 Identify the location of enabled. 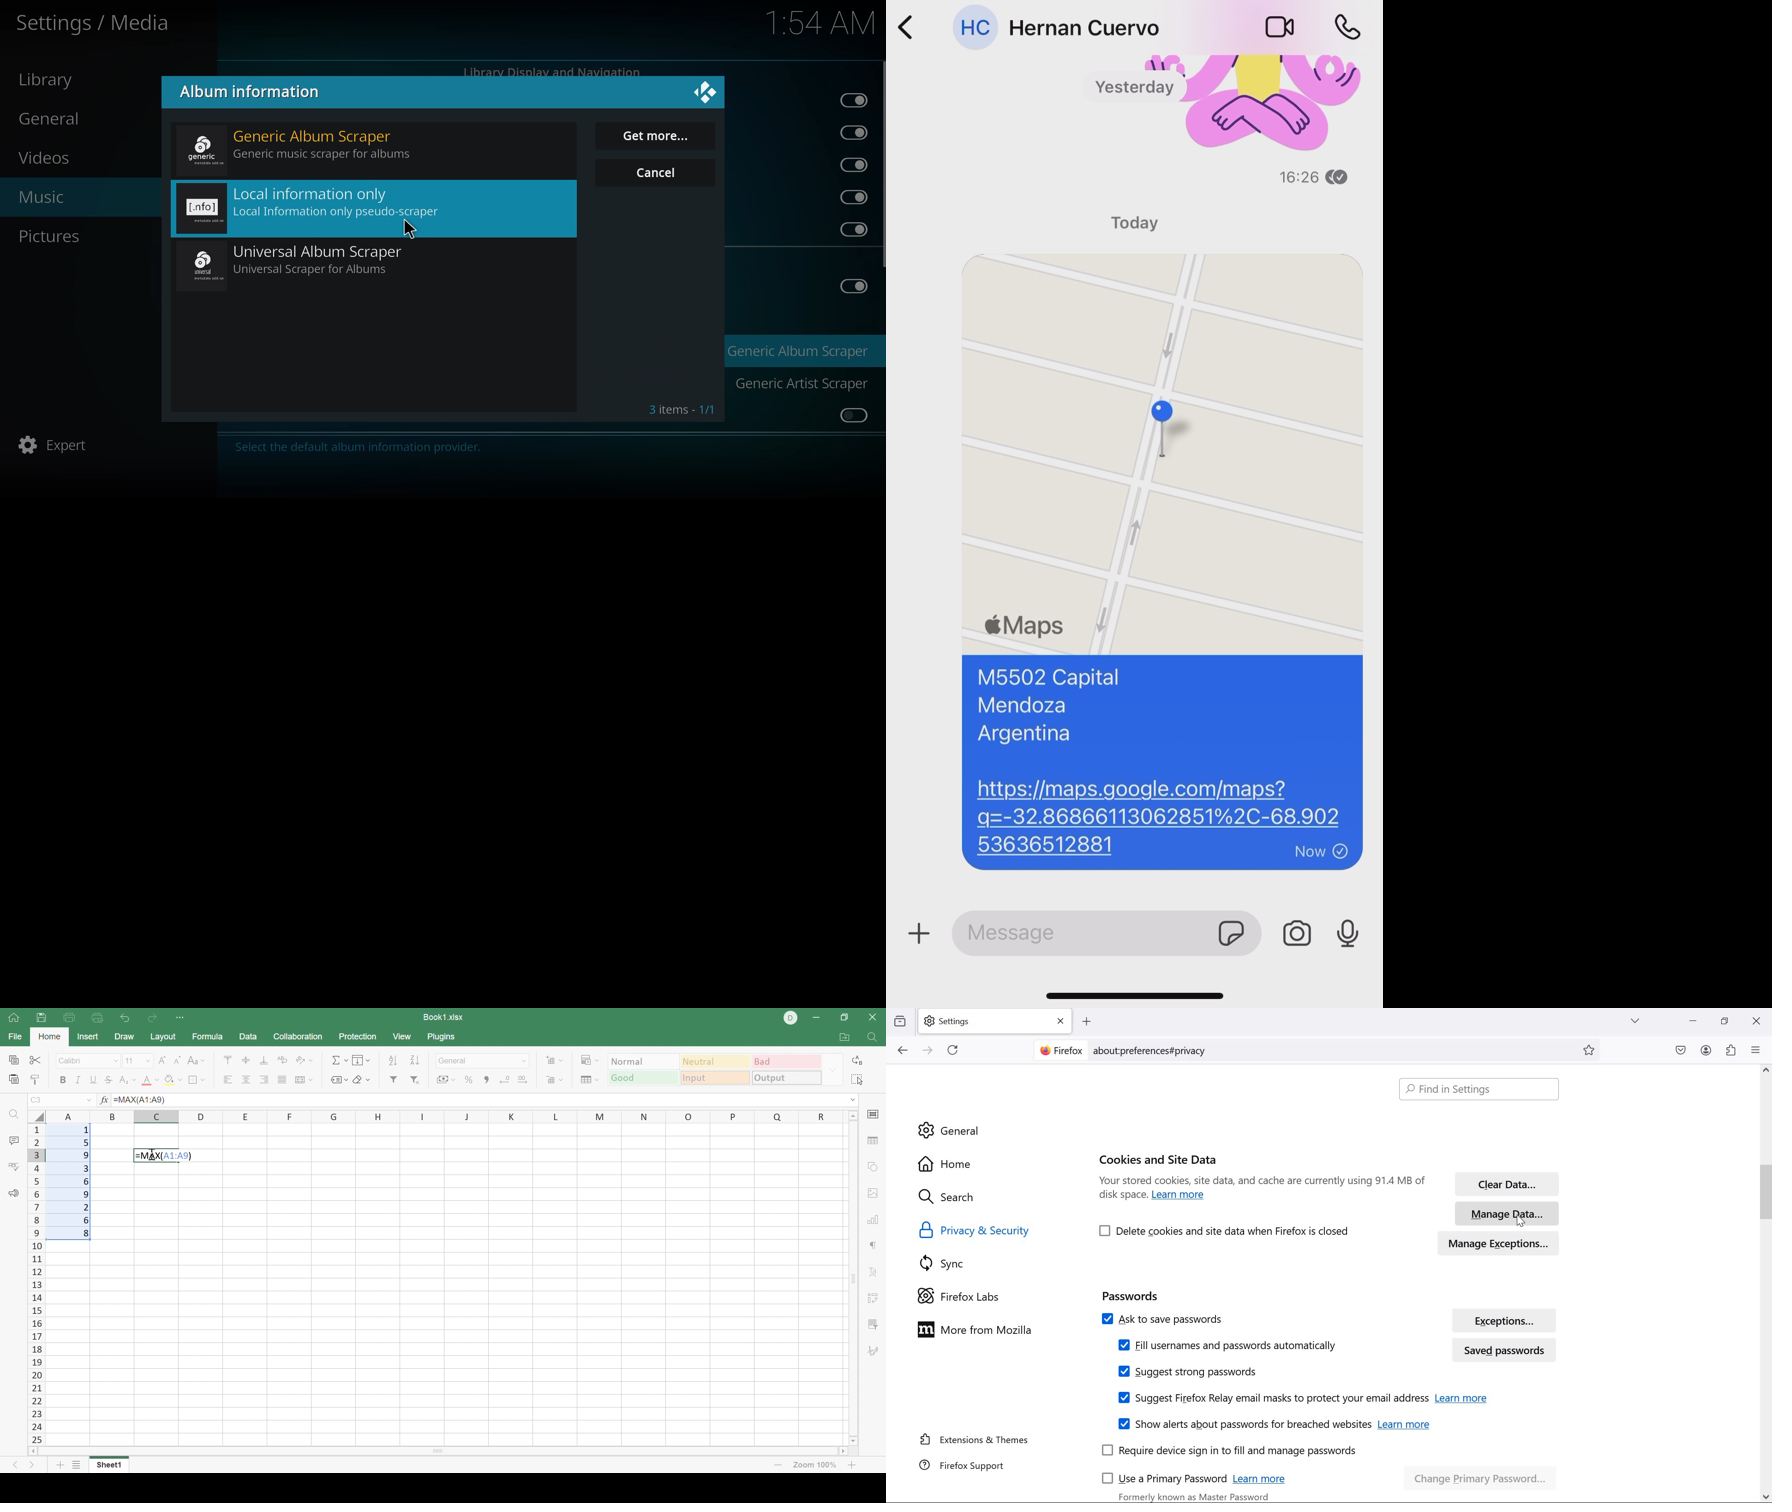
(850, 286).